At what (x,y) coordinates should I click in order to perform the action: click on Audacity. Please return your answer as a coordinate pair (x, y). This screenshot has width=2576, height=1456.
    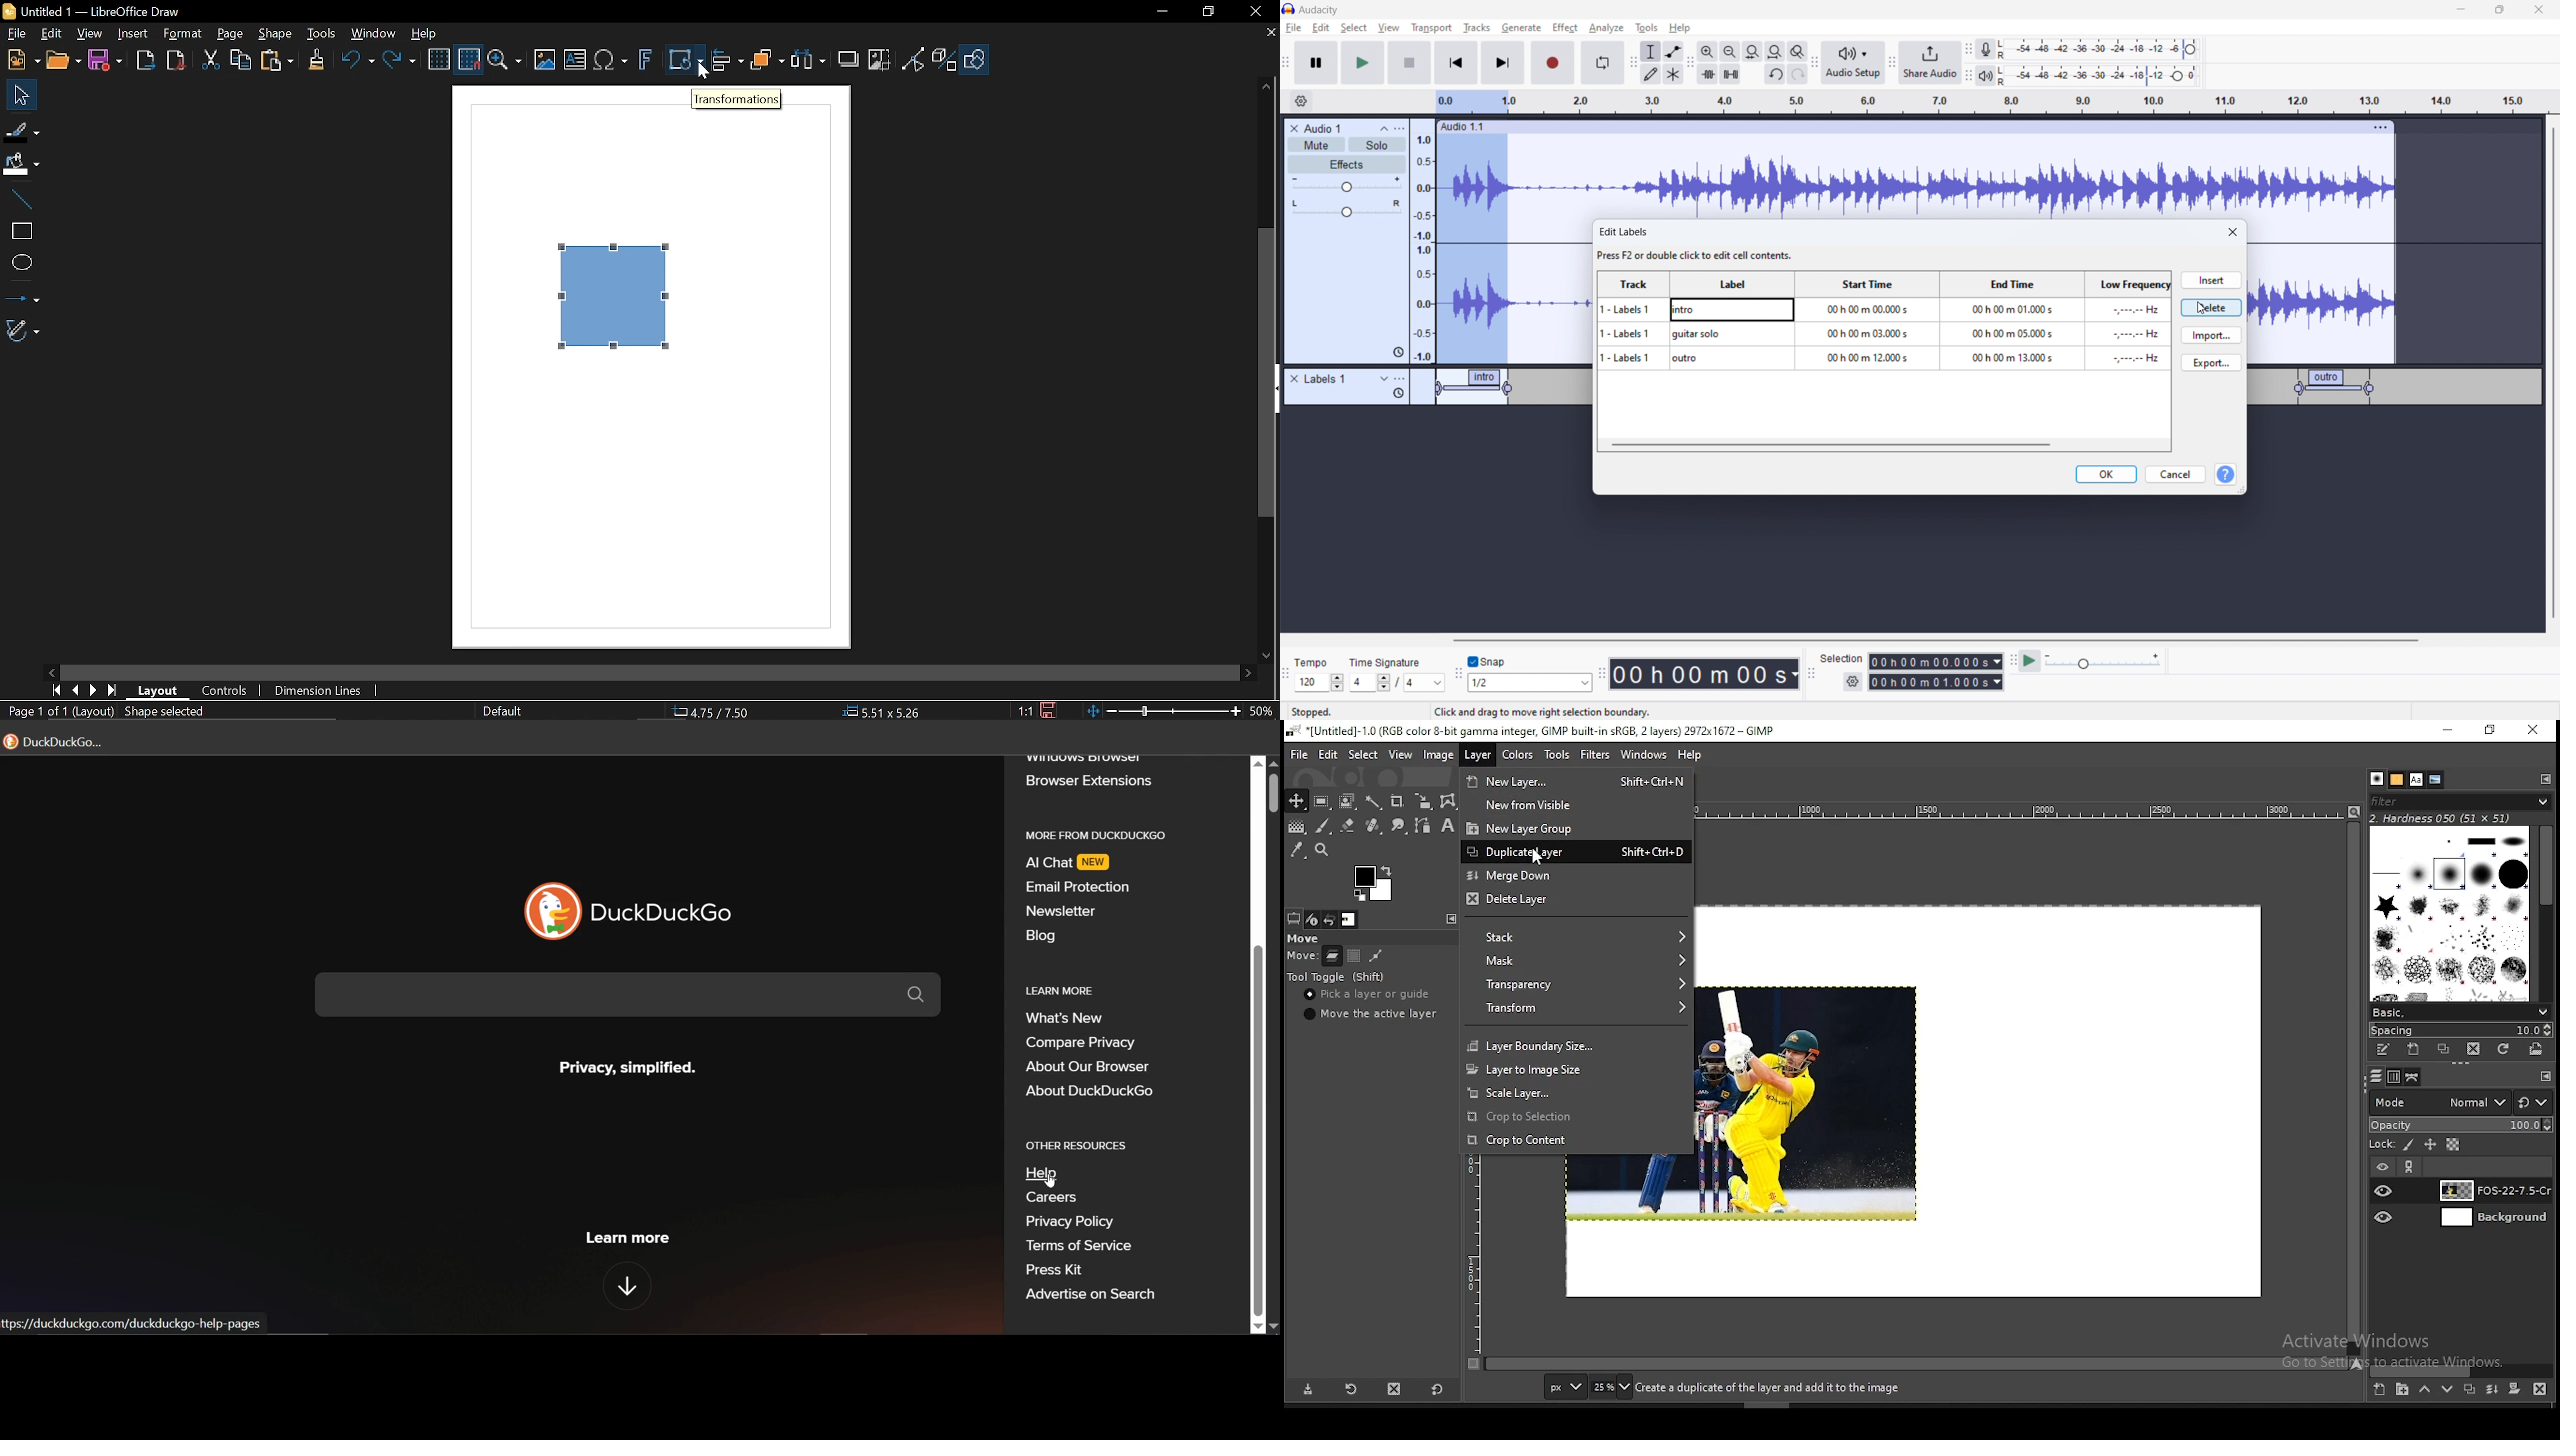
    Looking at the image, I should click on (1321, 10).